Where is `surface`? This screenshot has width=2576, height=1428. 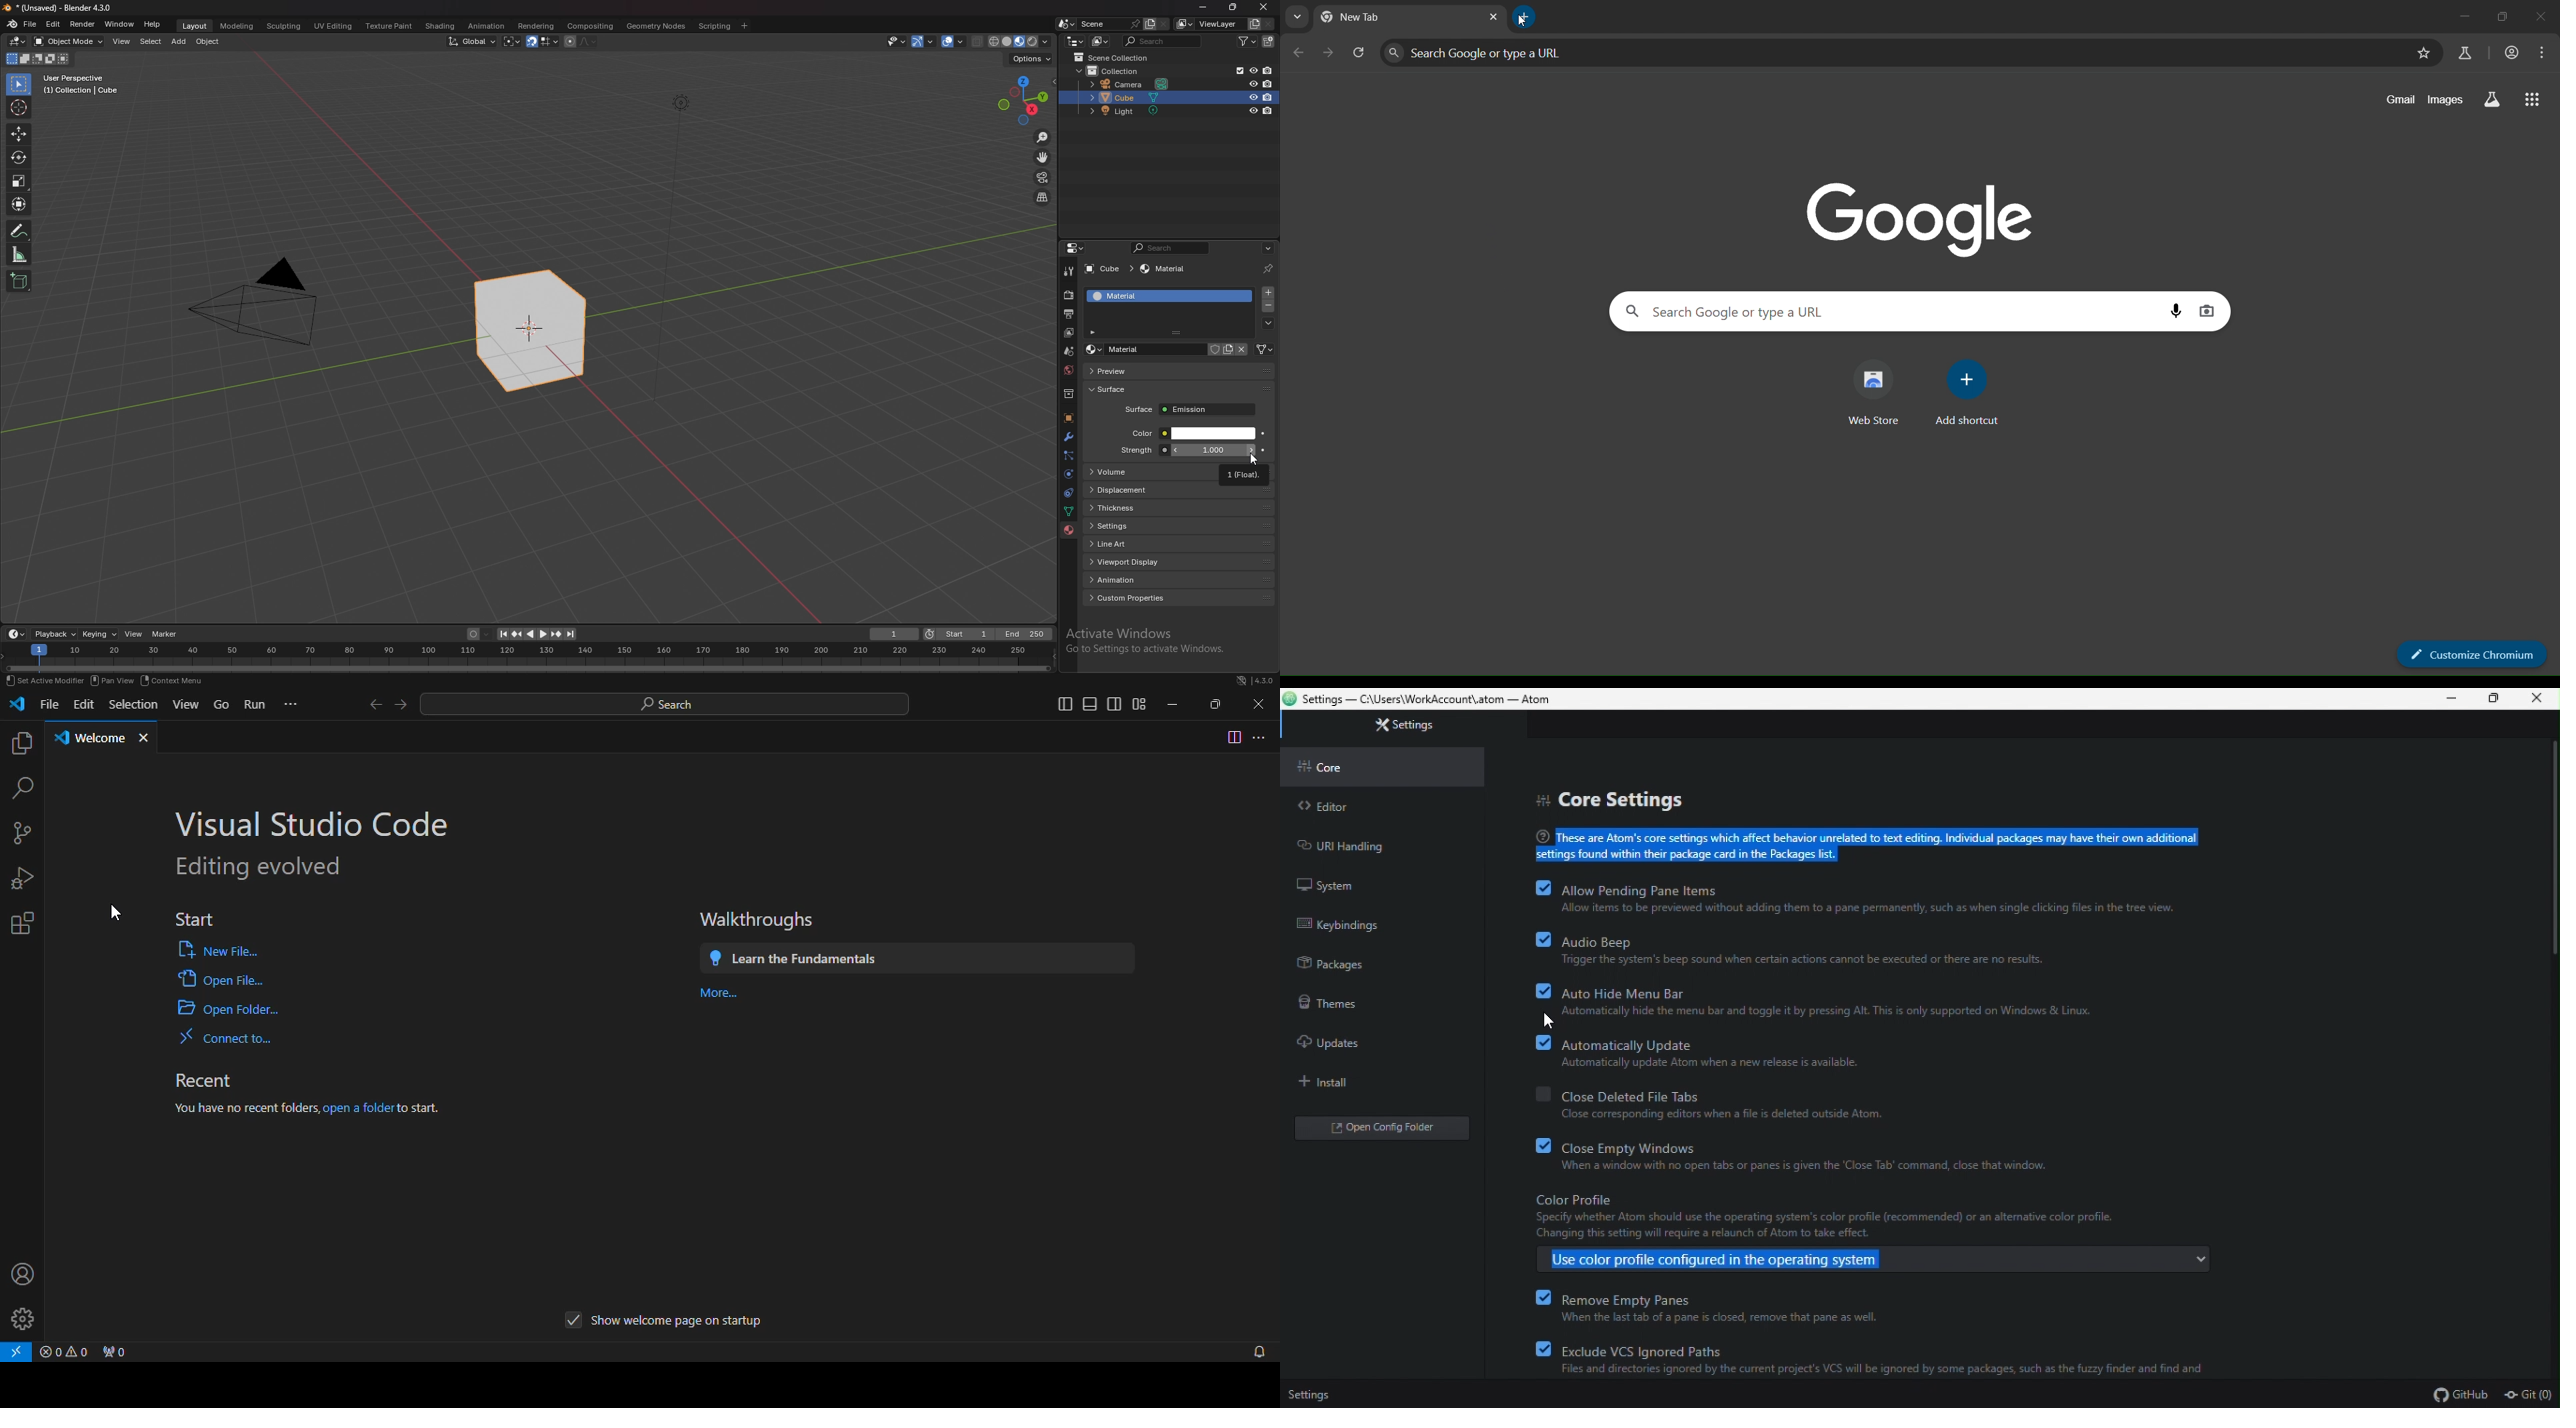 surface is located at coordinates (1123, 389).